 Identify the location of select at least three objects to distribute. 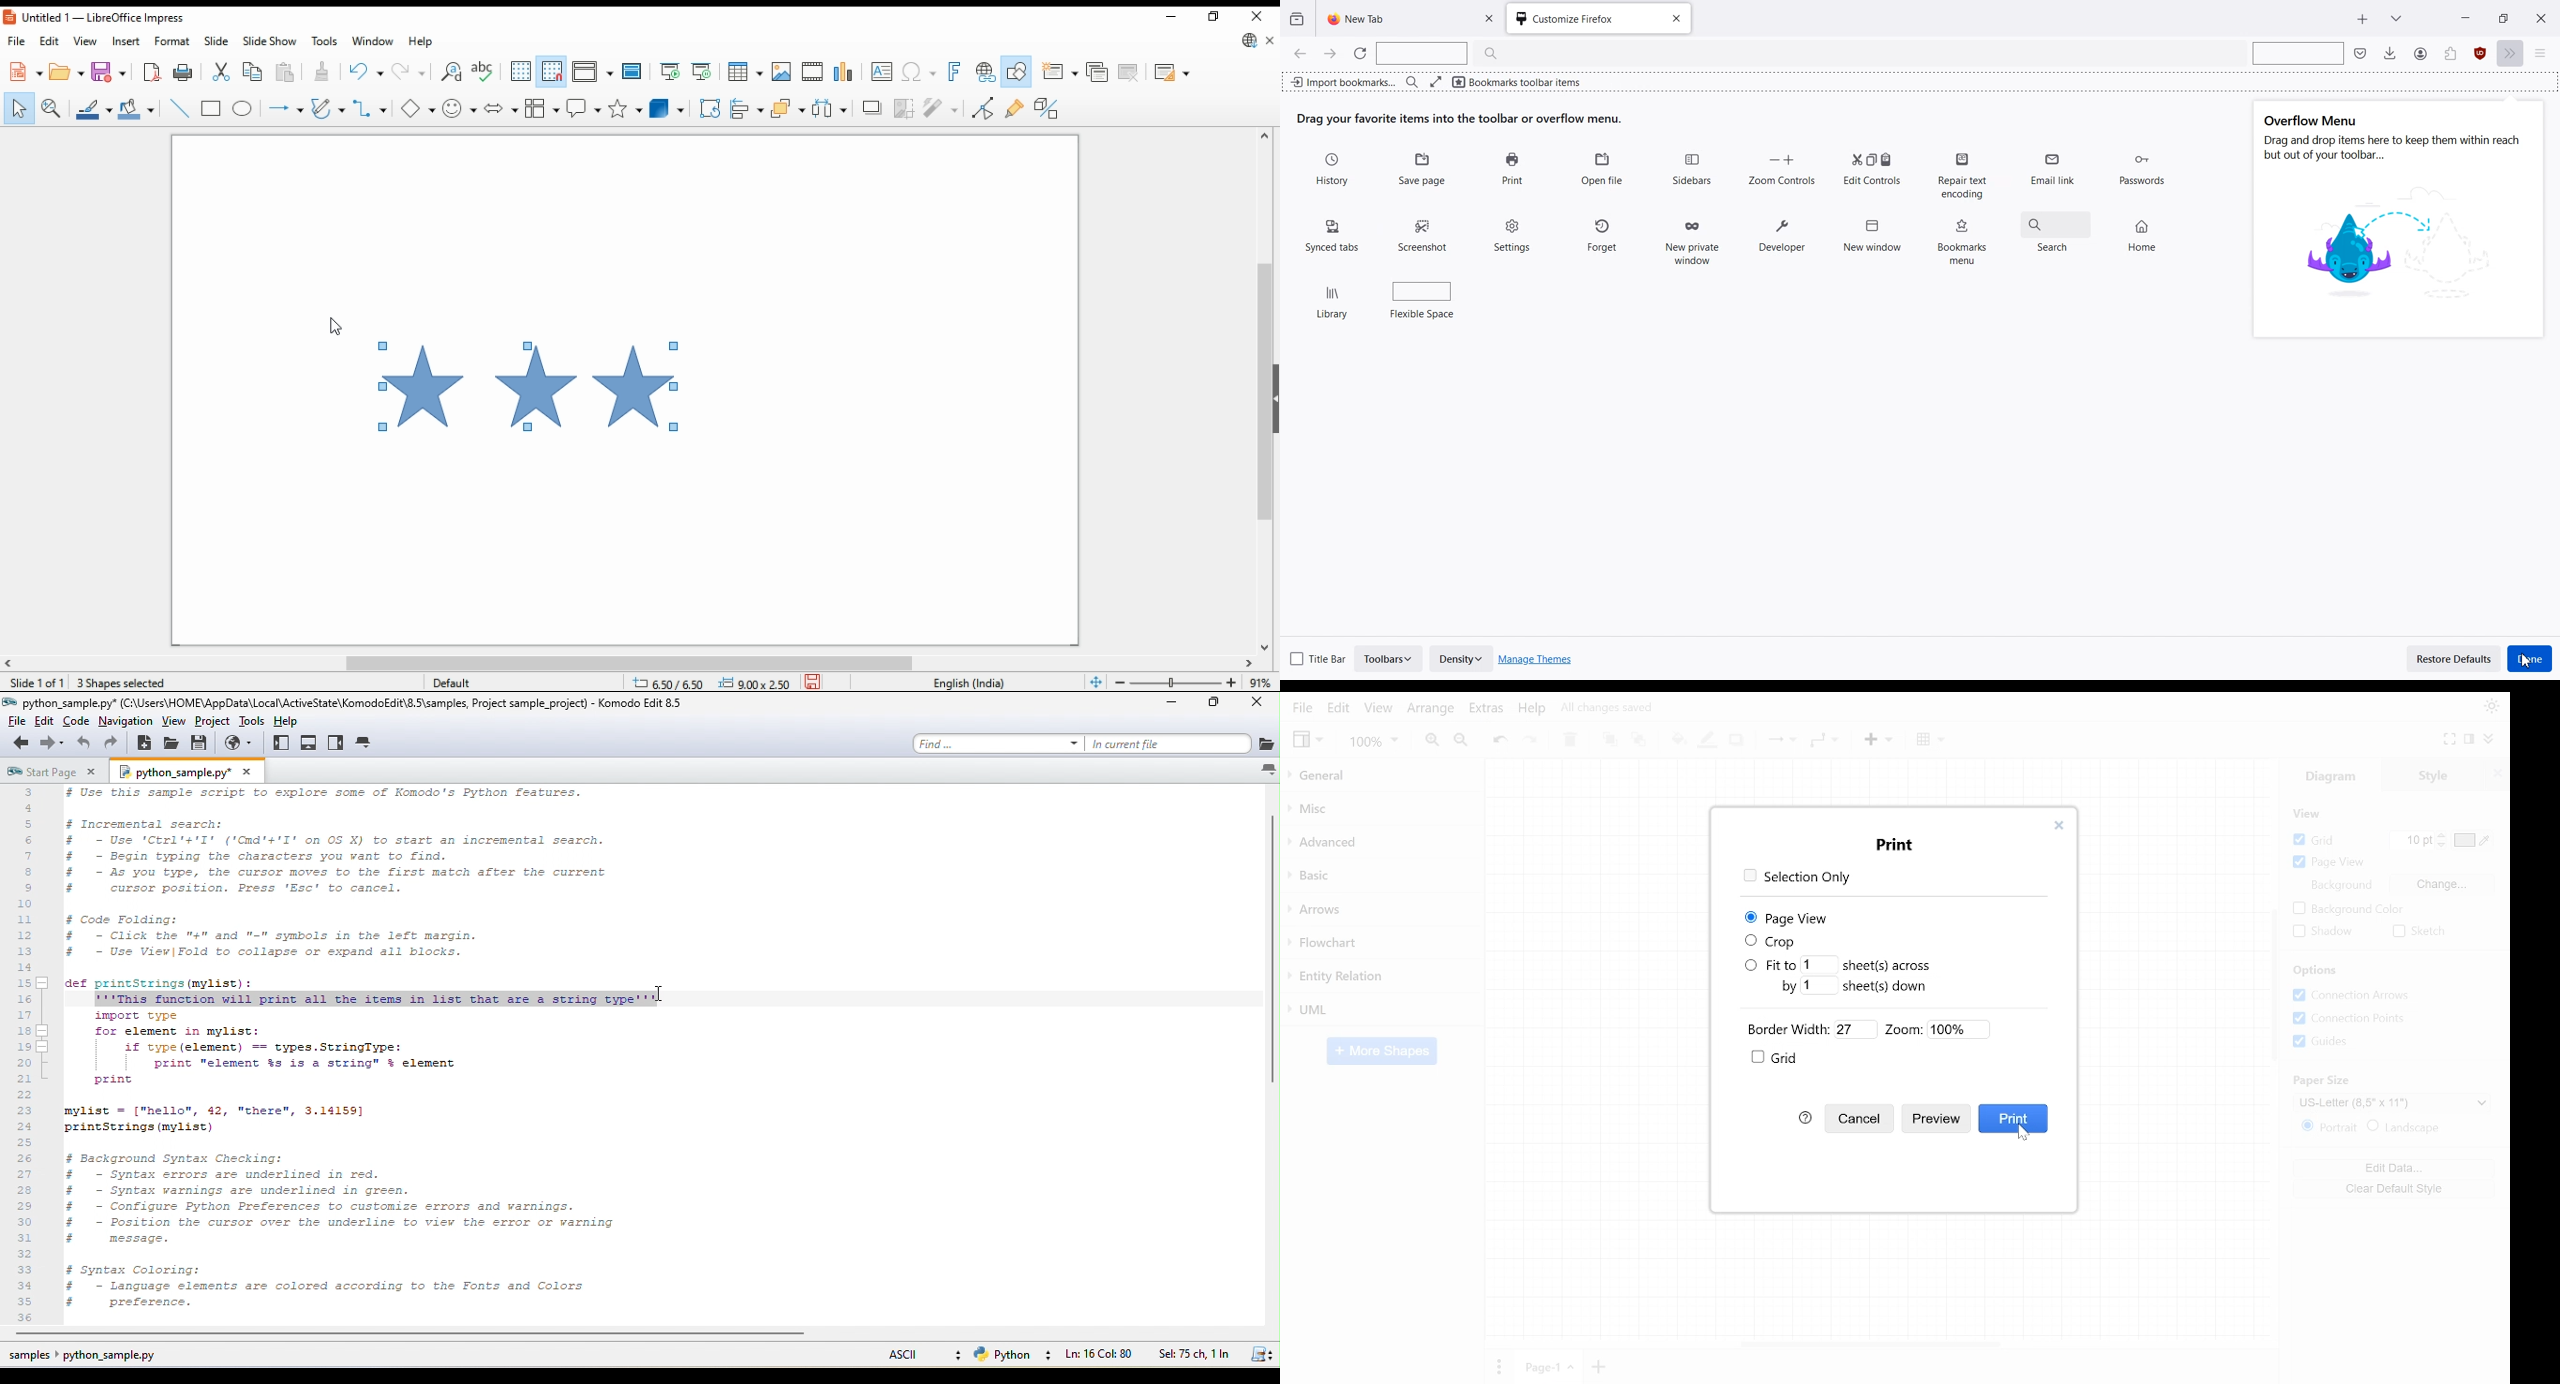
(831, 107).